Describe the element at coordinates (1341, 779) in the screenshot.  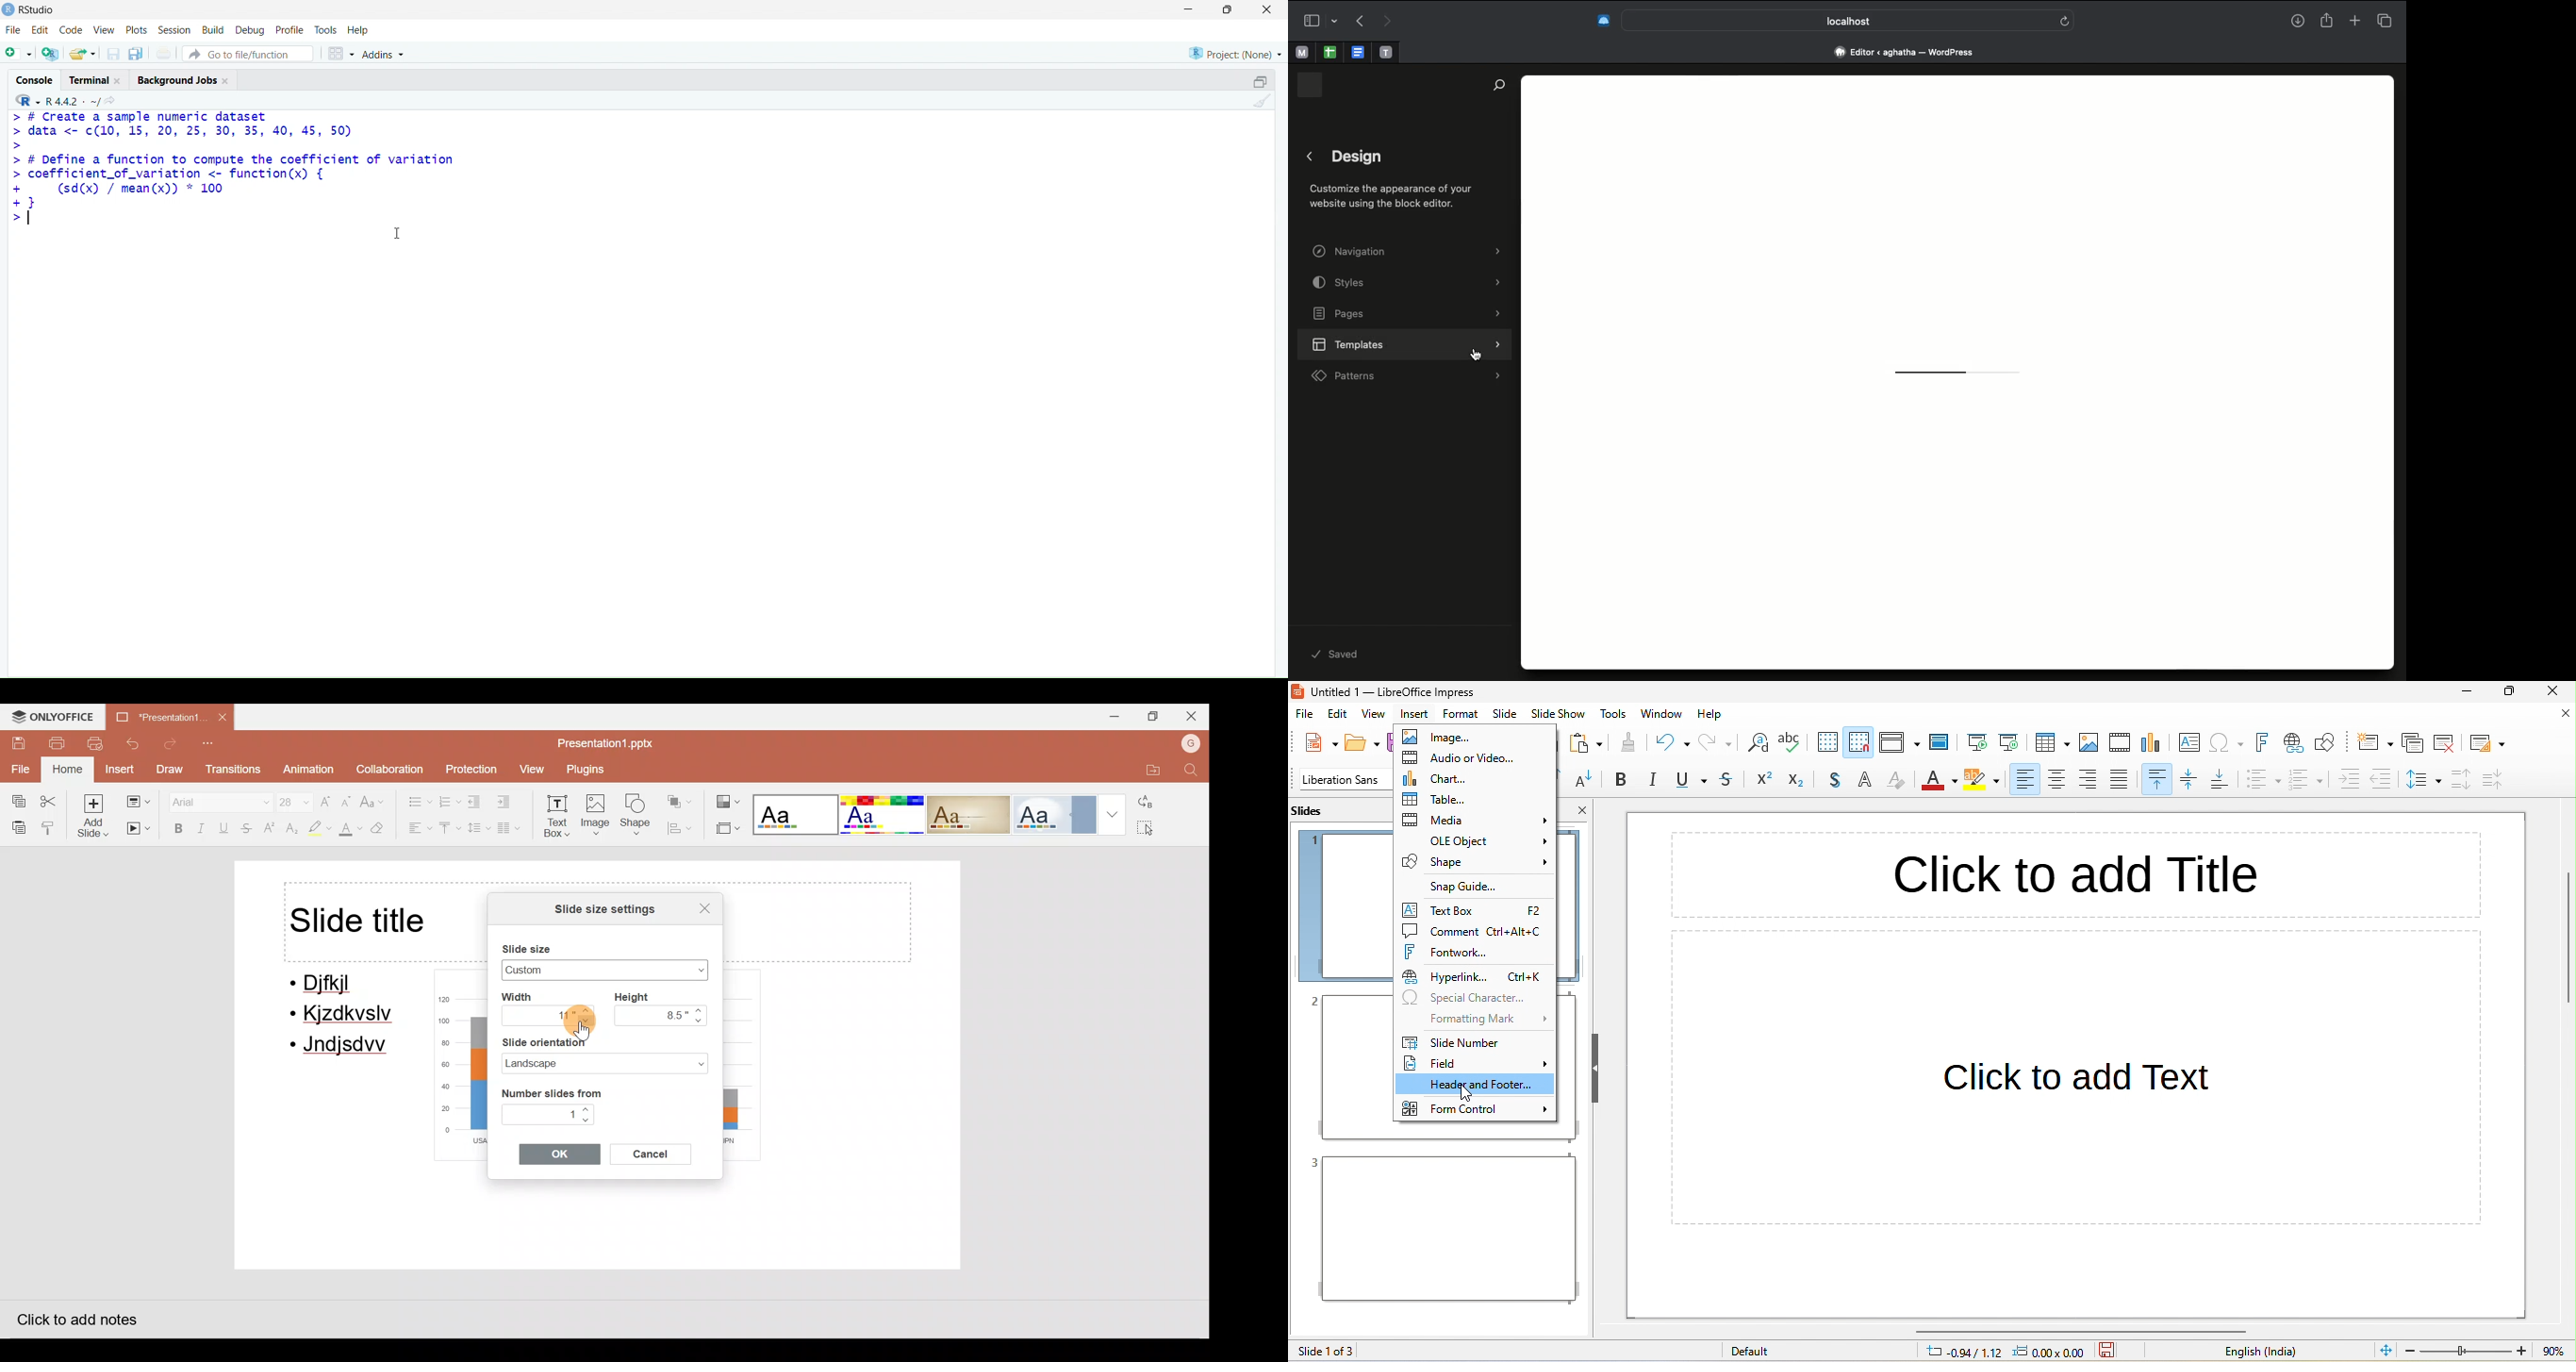
I see `font name` at that location.